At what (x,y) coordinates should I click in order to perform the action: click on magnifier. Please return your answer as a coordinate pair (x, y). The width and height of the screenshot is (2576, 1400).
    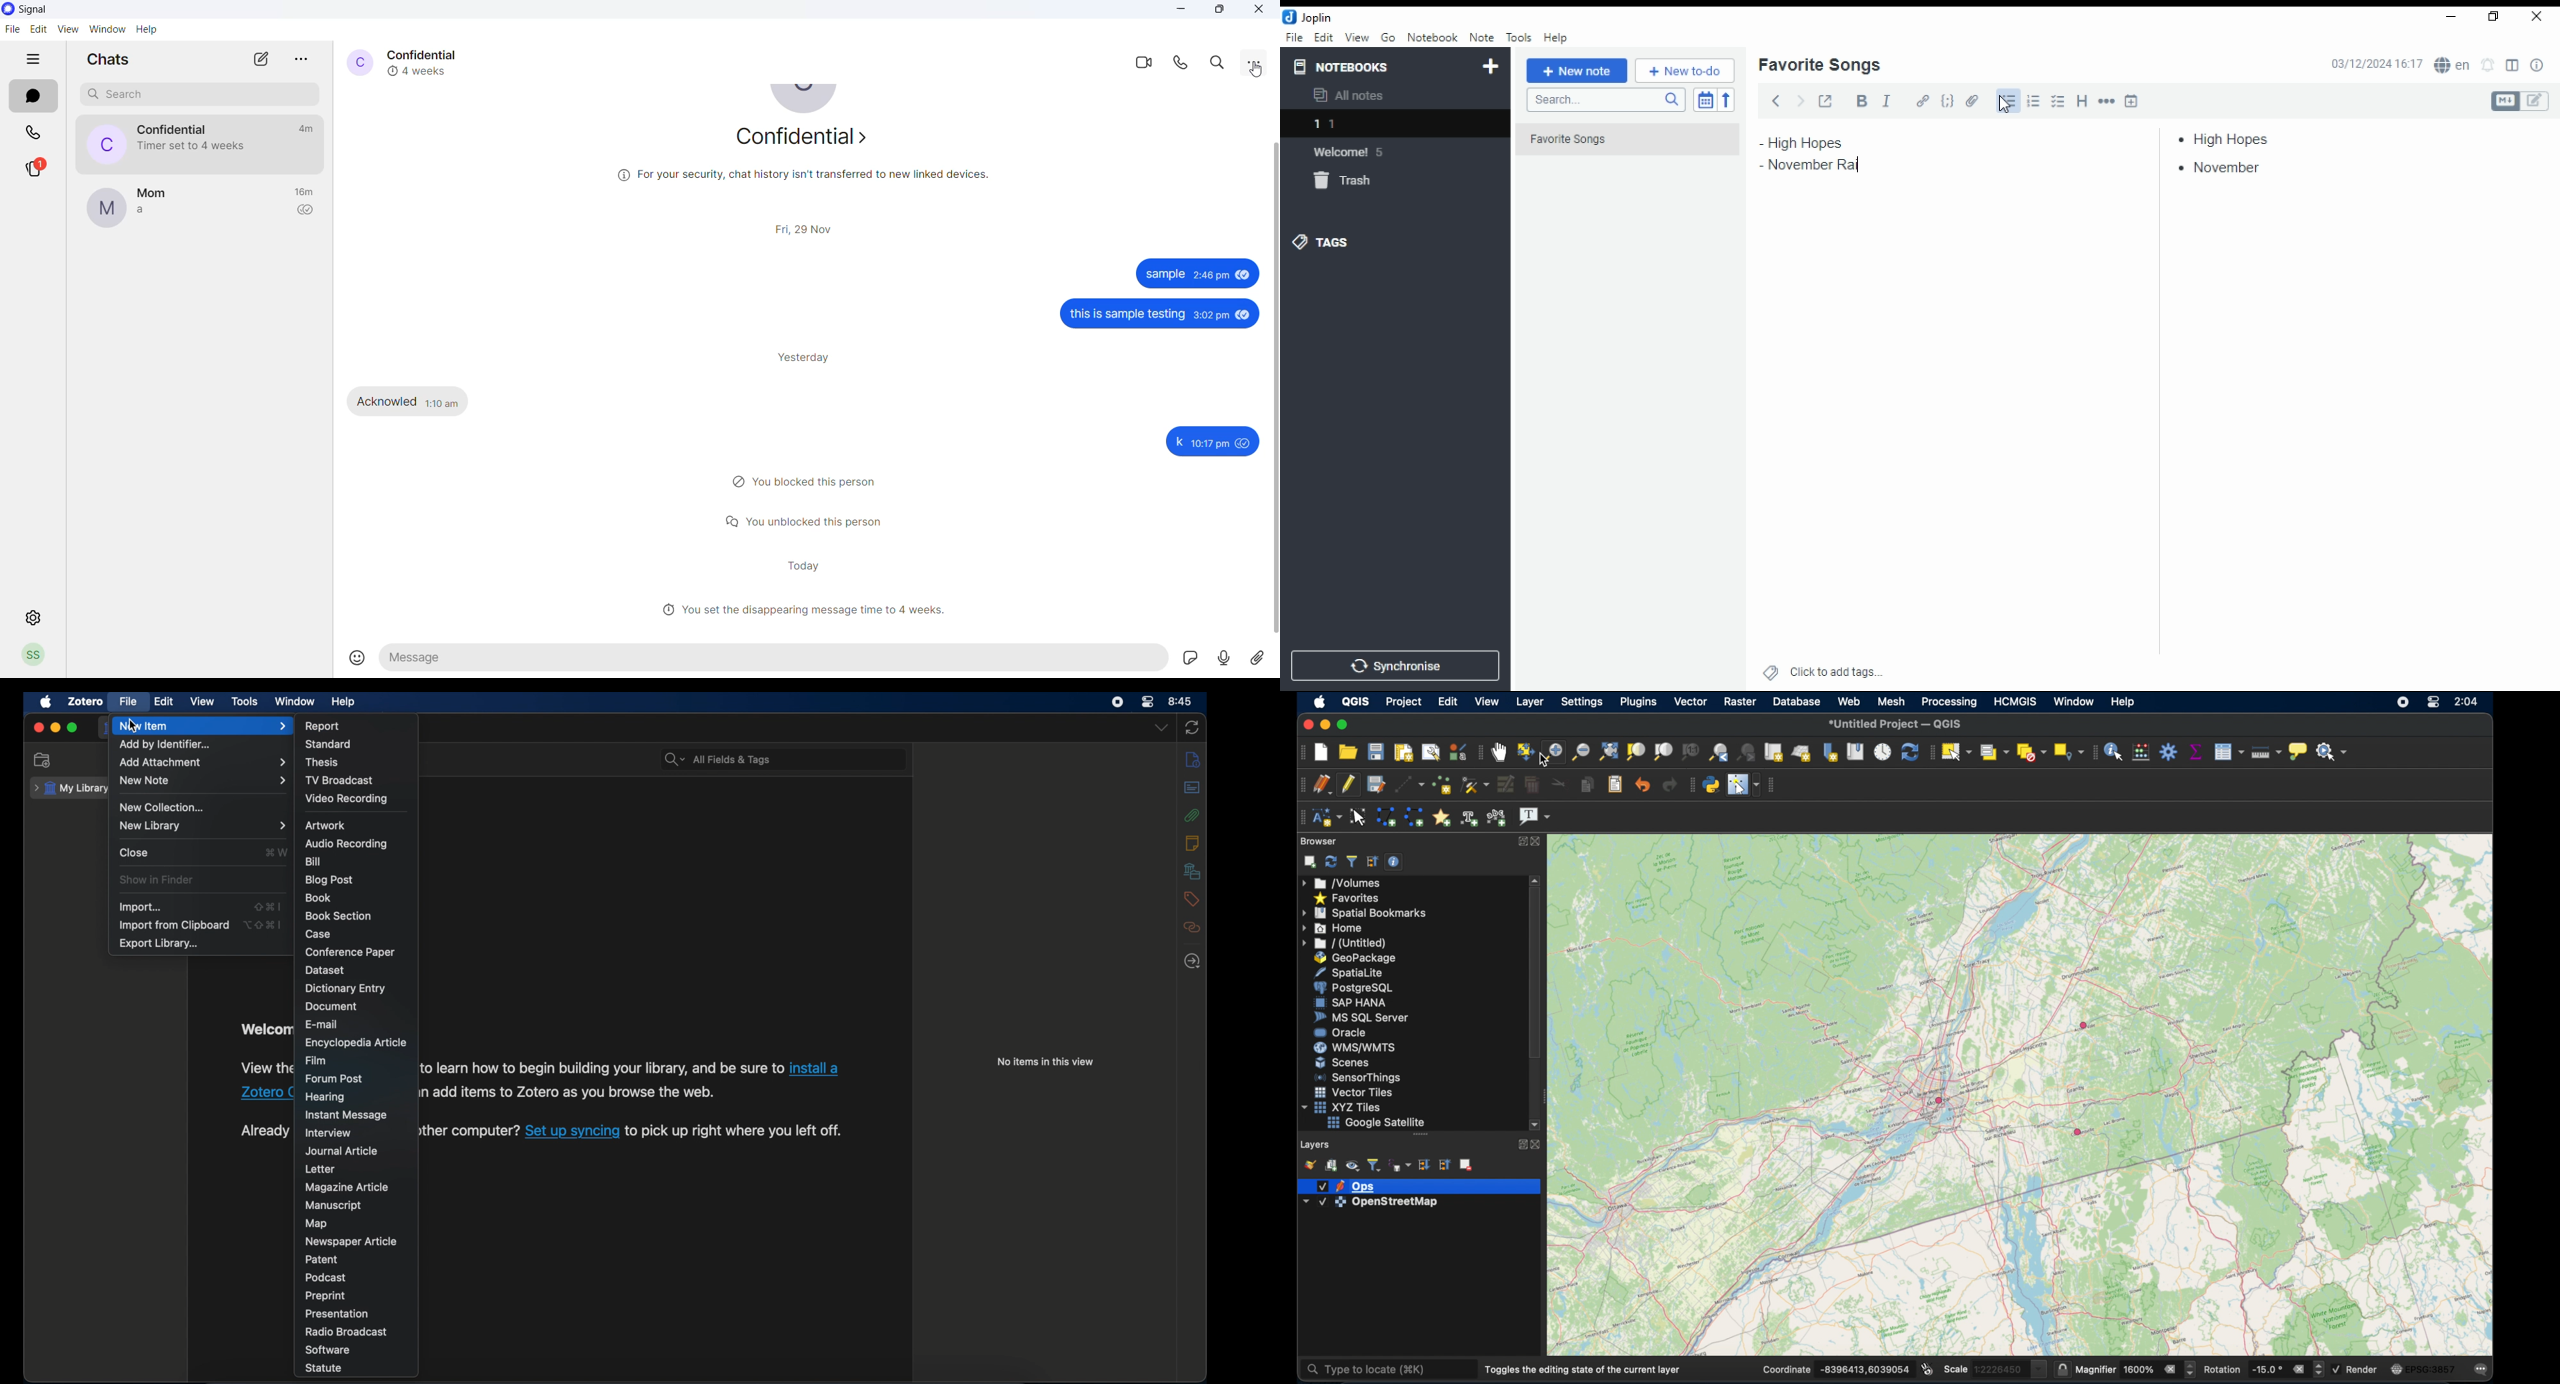
    Looking at the image, I should click on (2135, 1368).